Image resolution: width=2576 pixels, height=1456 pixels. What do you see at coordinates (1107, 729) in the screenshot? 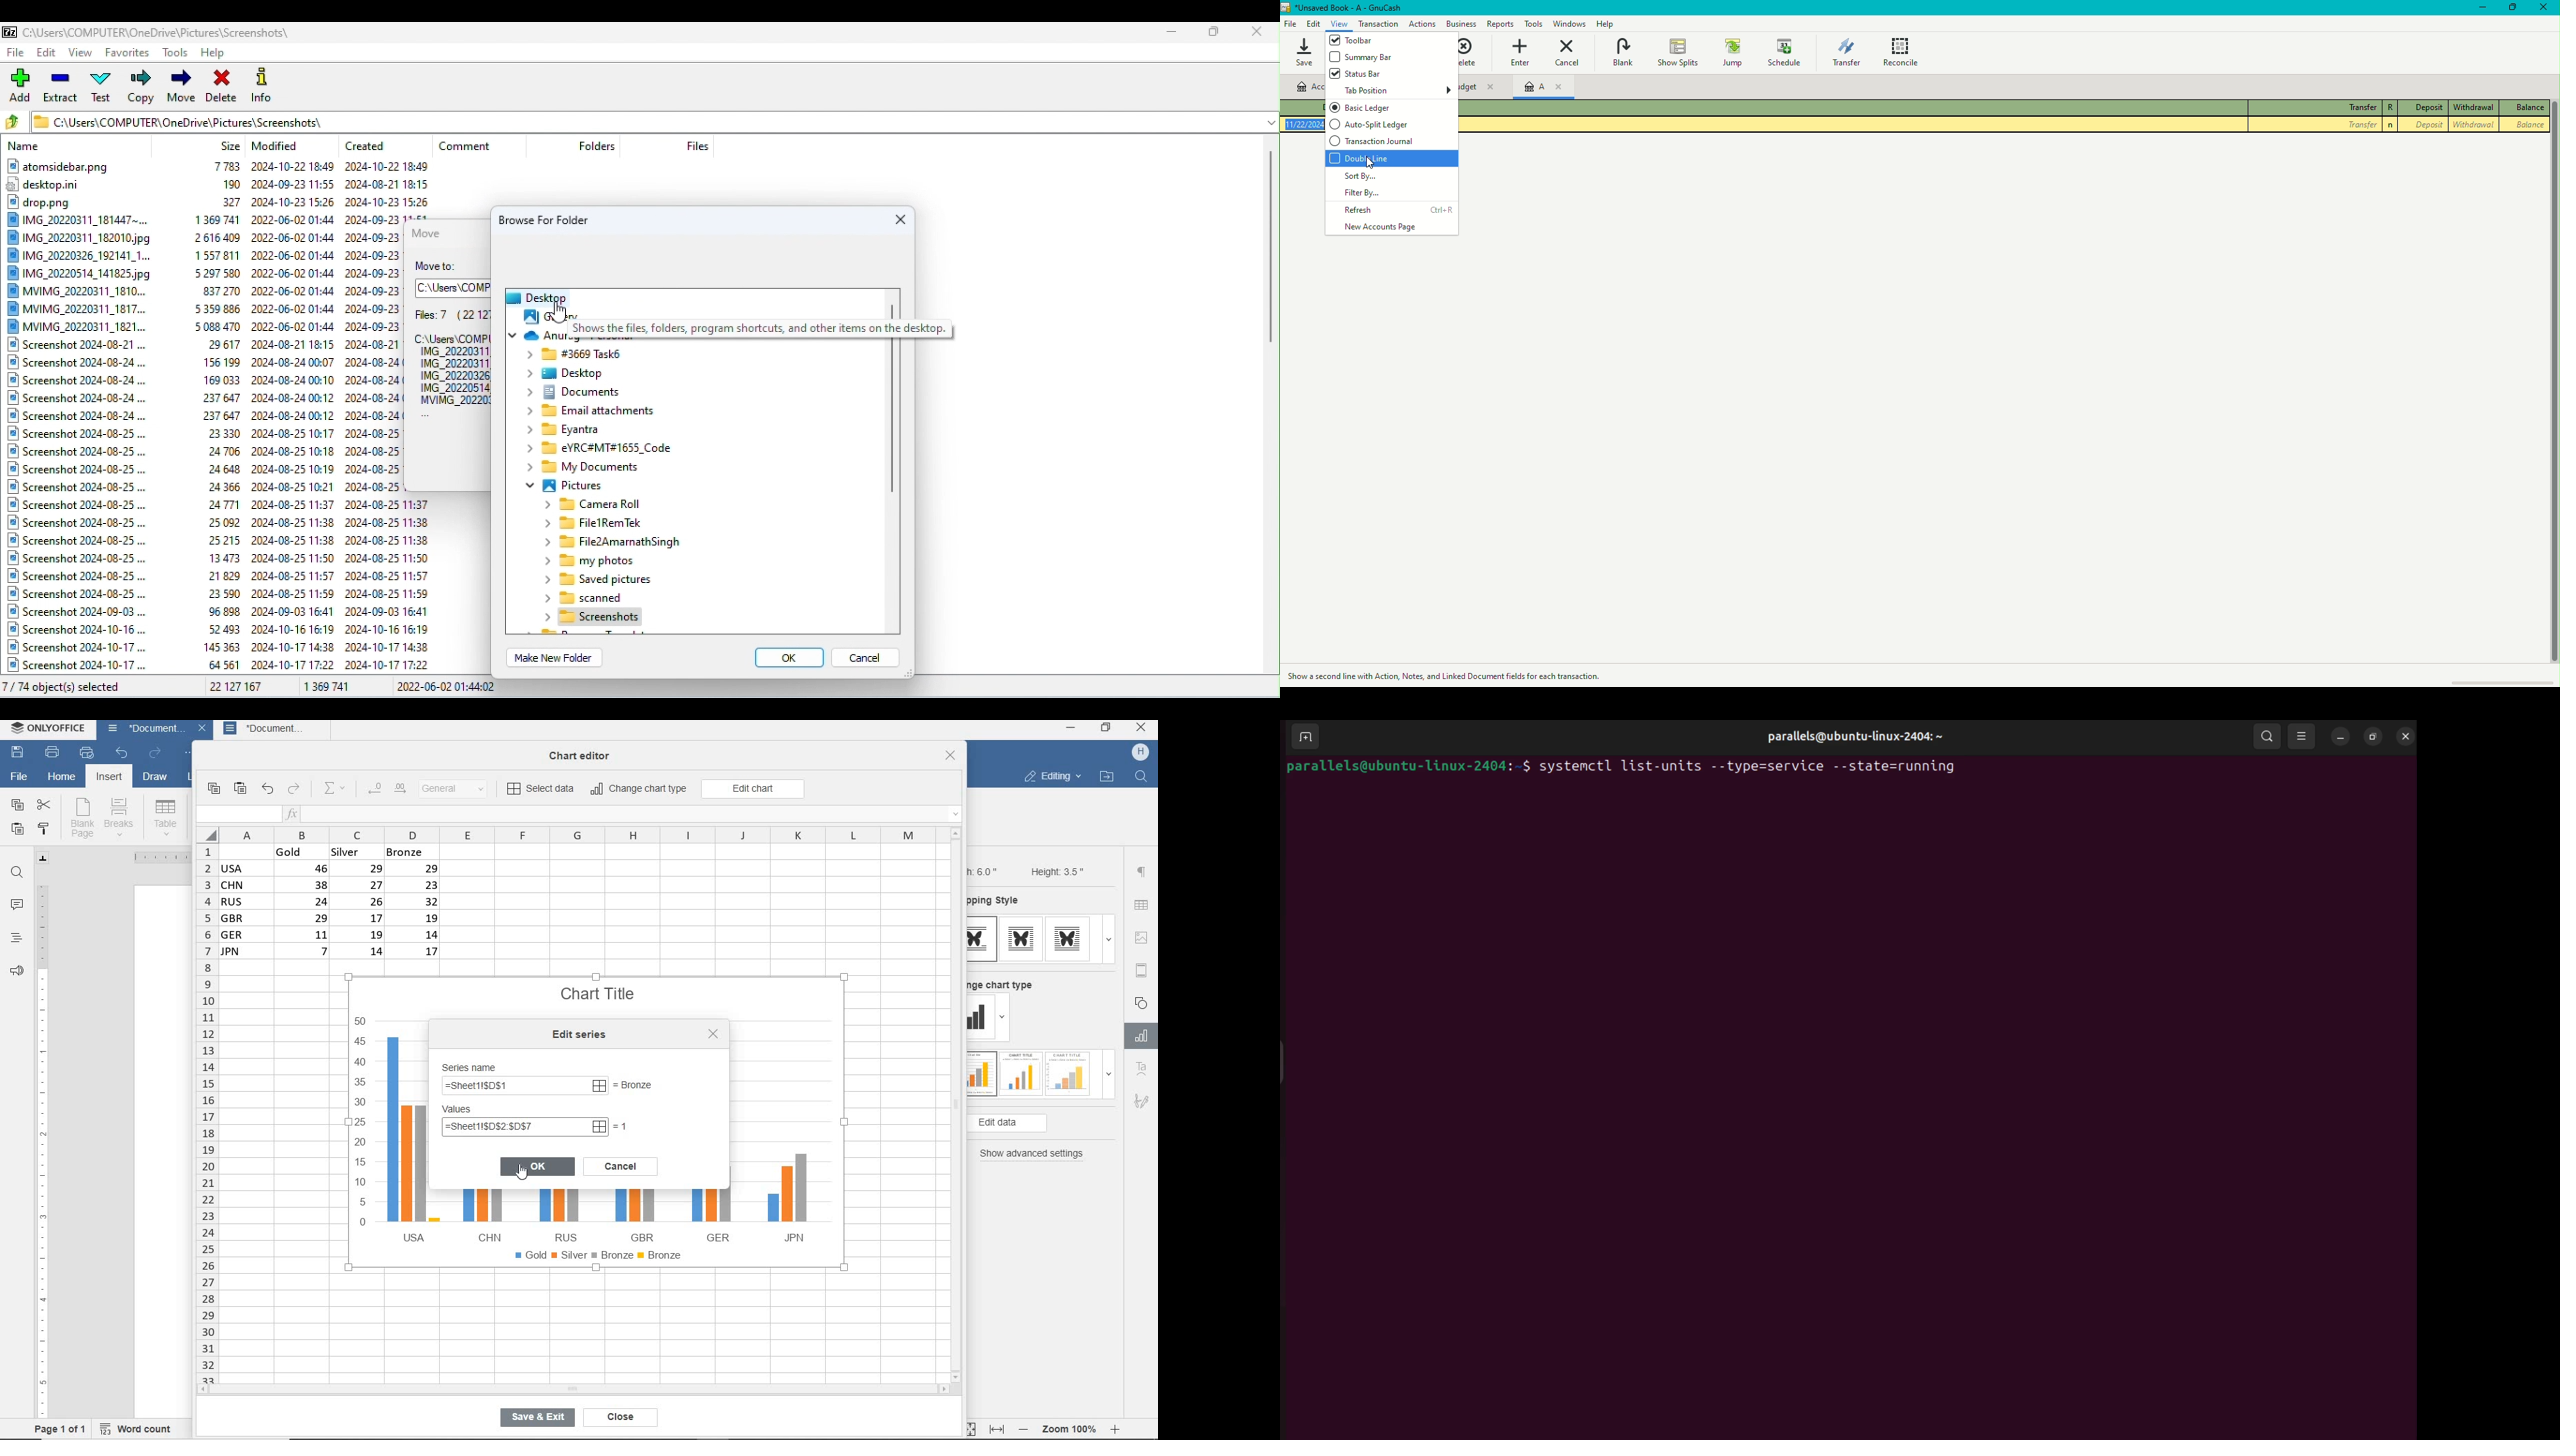
I see `restore down` at bounding box center [1107, 729].